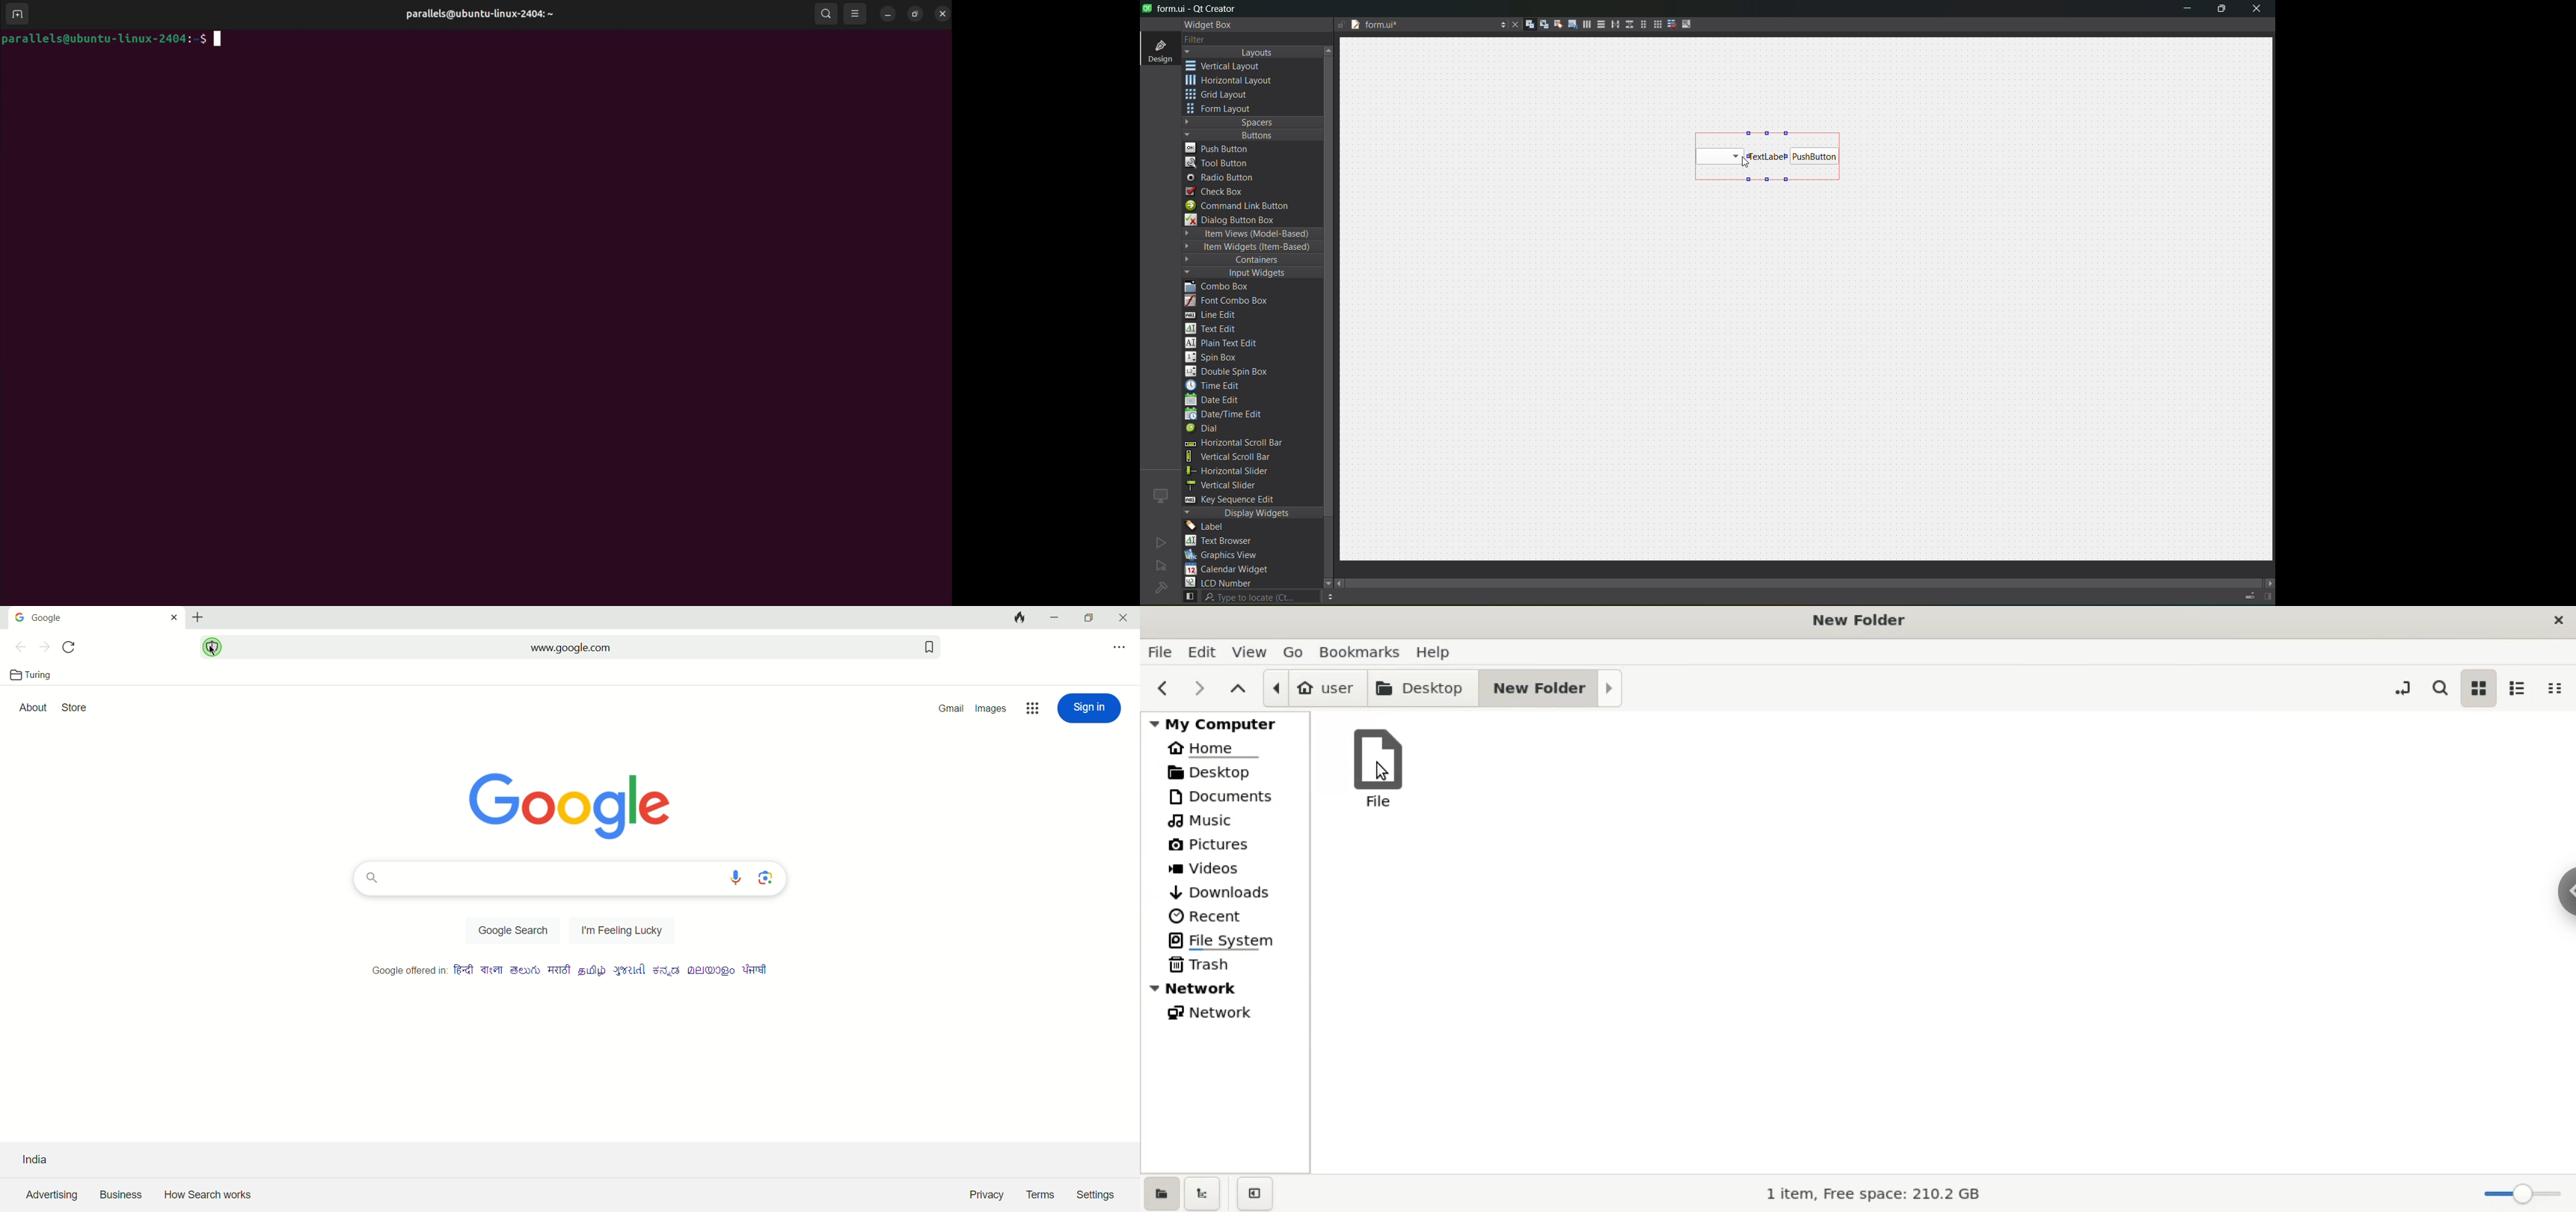 The width and height of the screenshot is (2576, 1232). Describe the element at coordinates (1525, 25) in the screenshot. I see `edit widgets` at that location.